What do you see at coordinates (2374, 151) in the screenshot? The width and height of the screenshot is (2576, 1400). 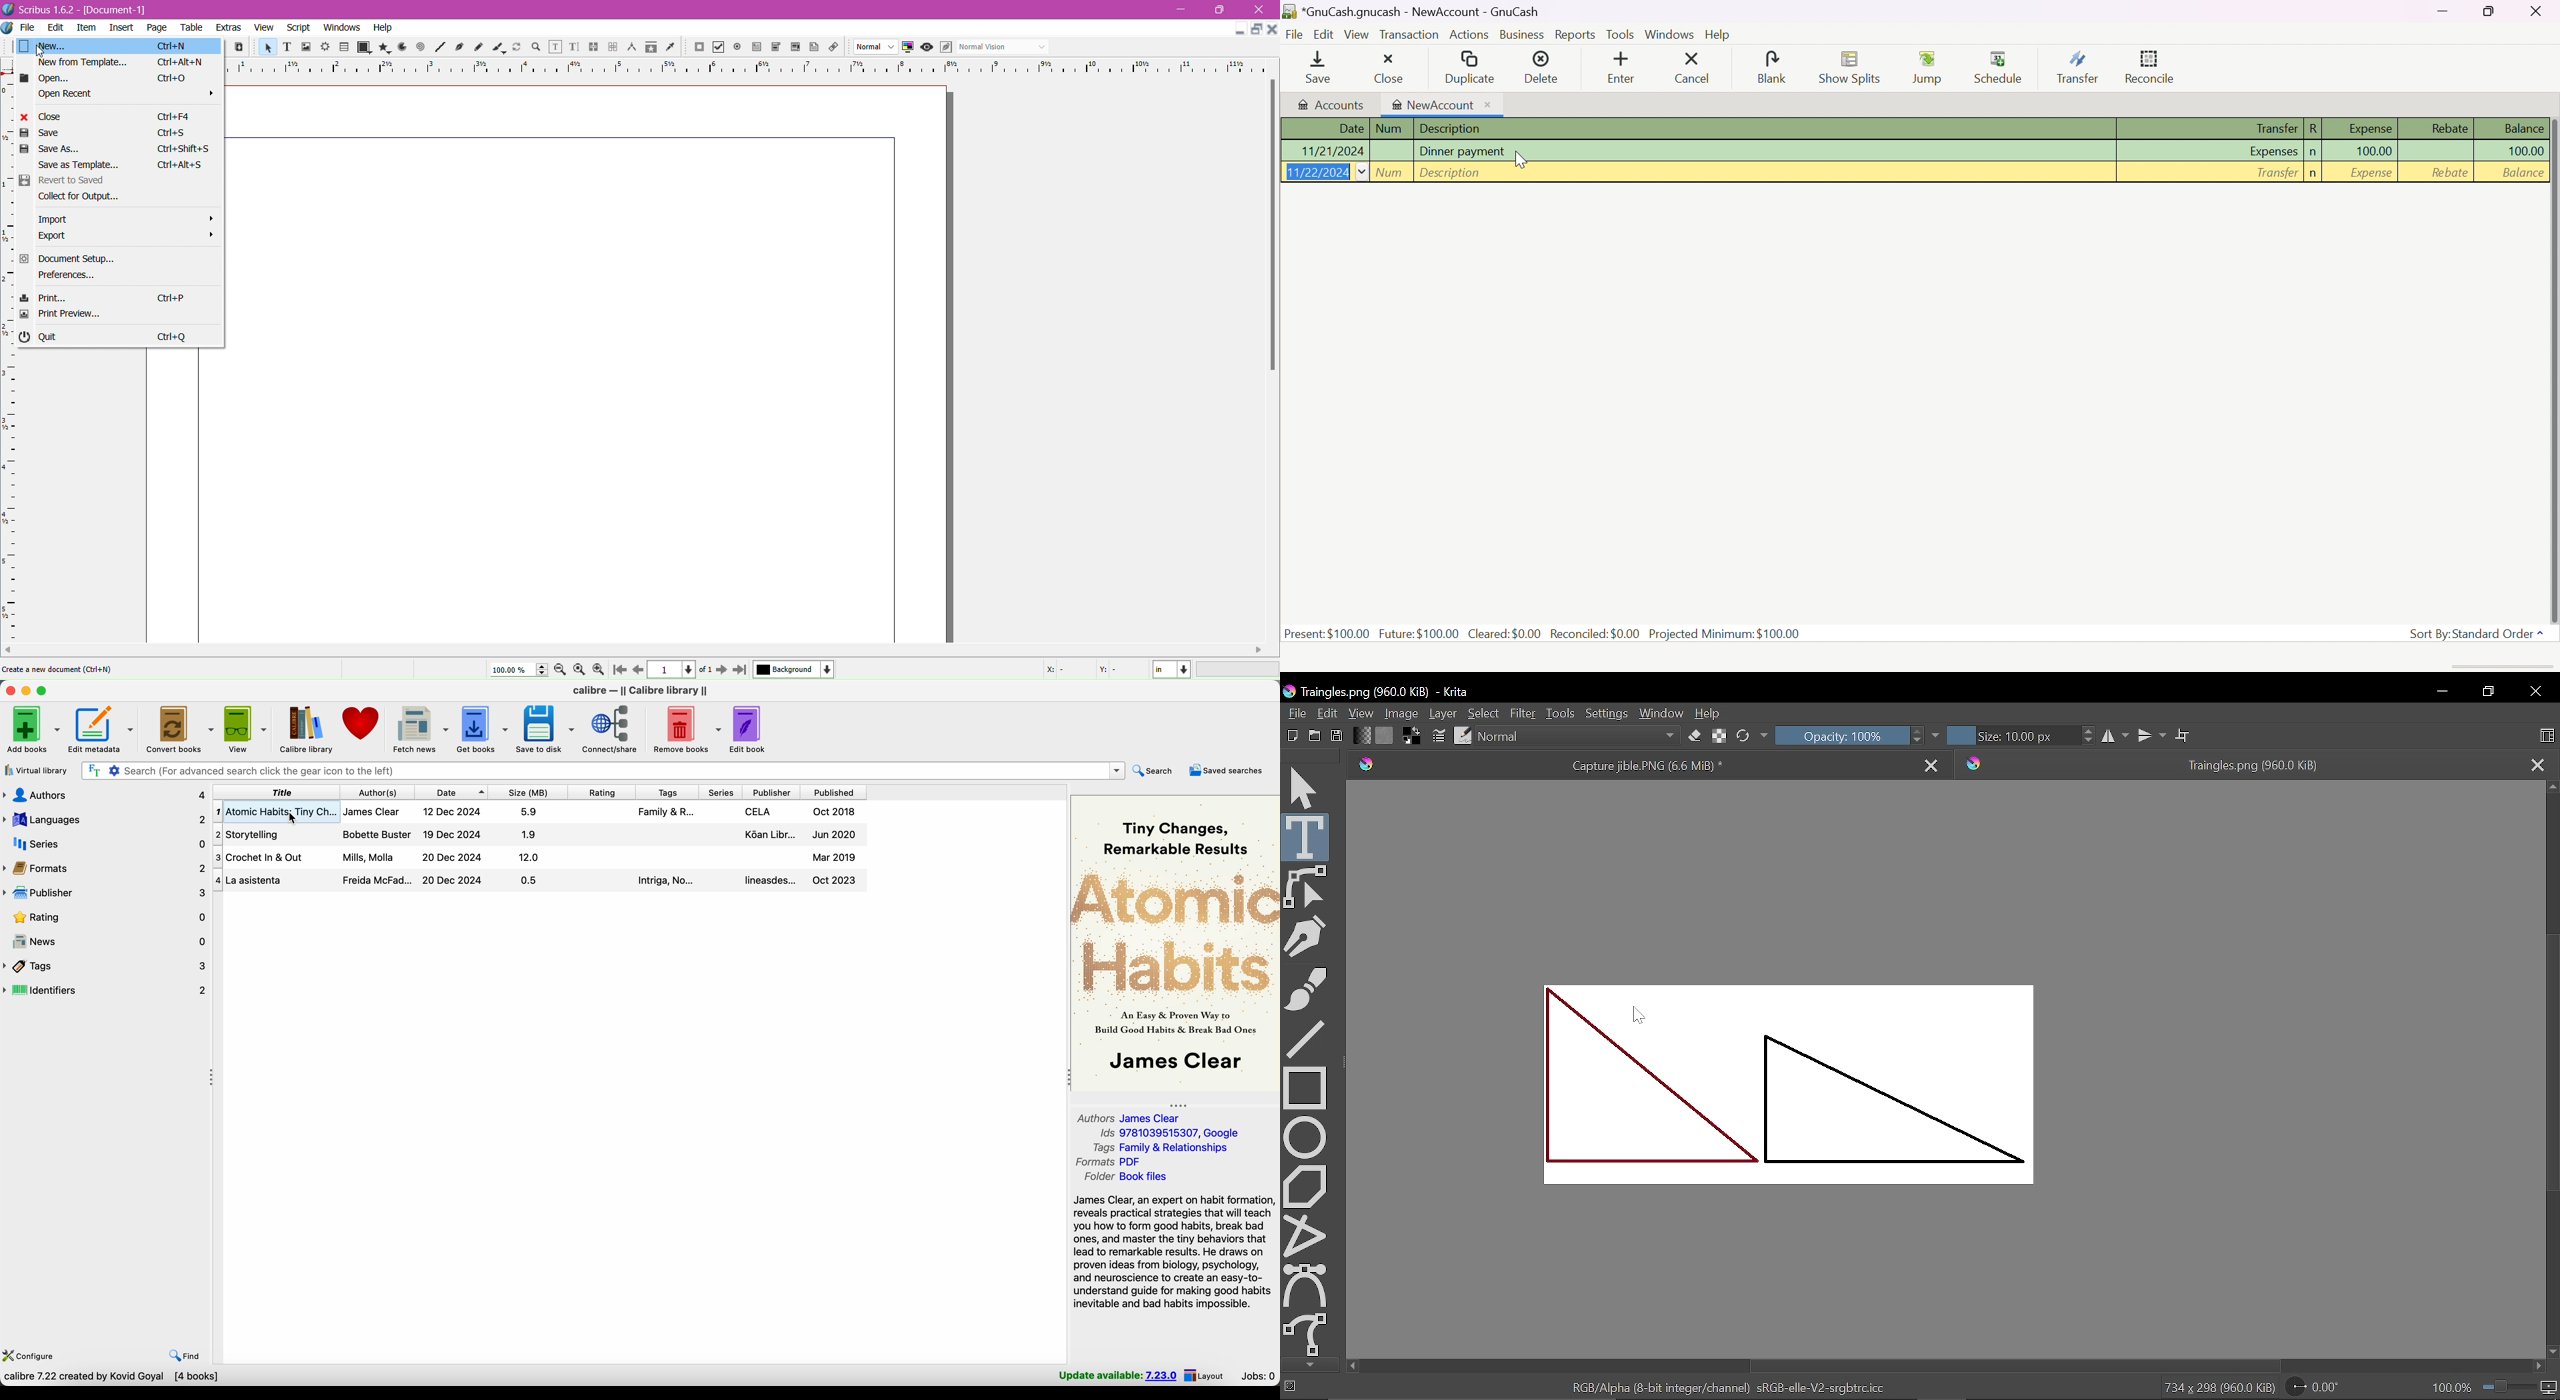 I see `100.00` at bounding box center [2374, 151].